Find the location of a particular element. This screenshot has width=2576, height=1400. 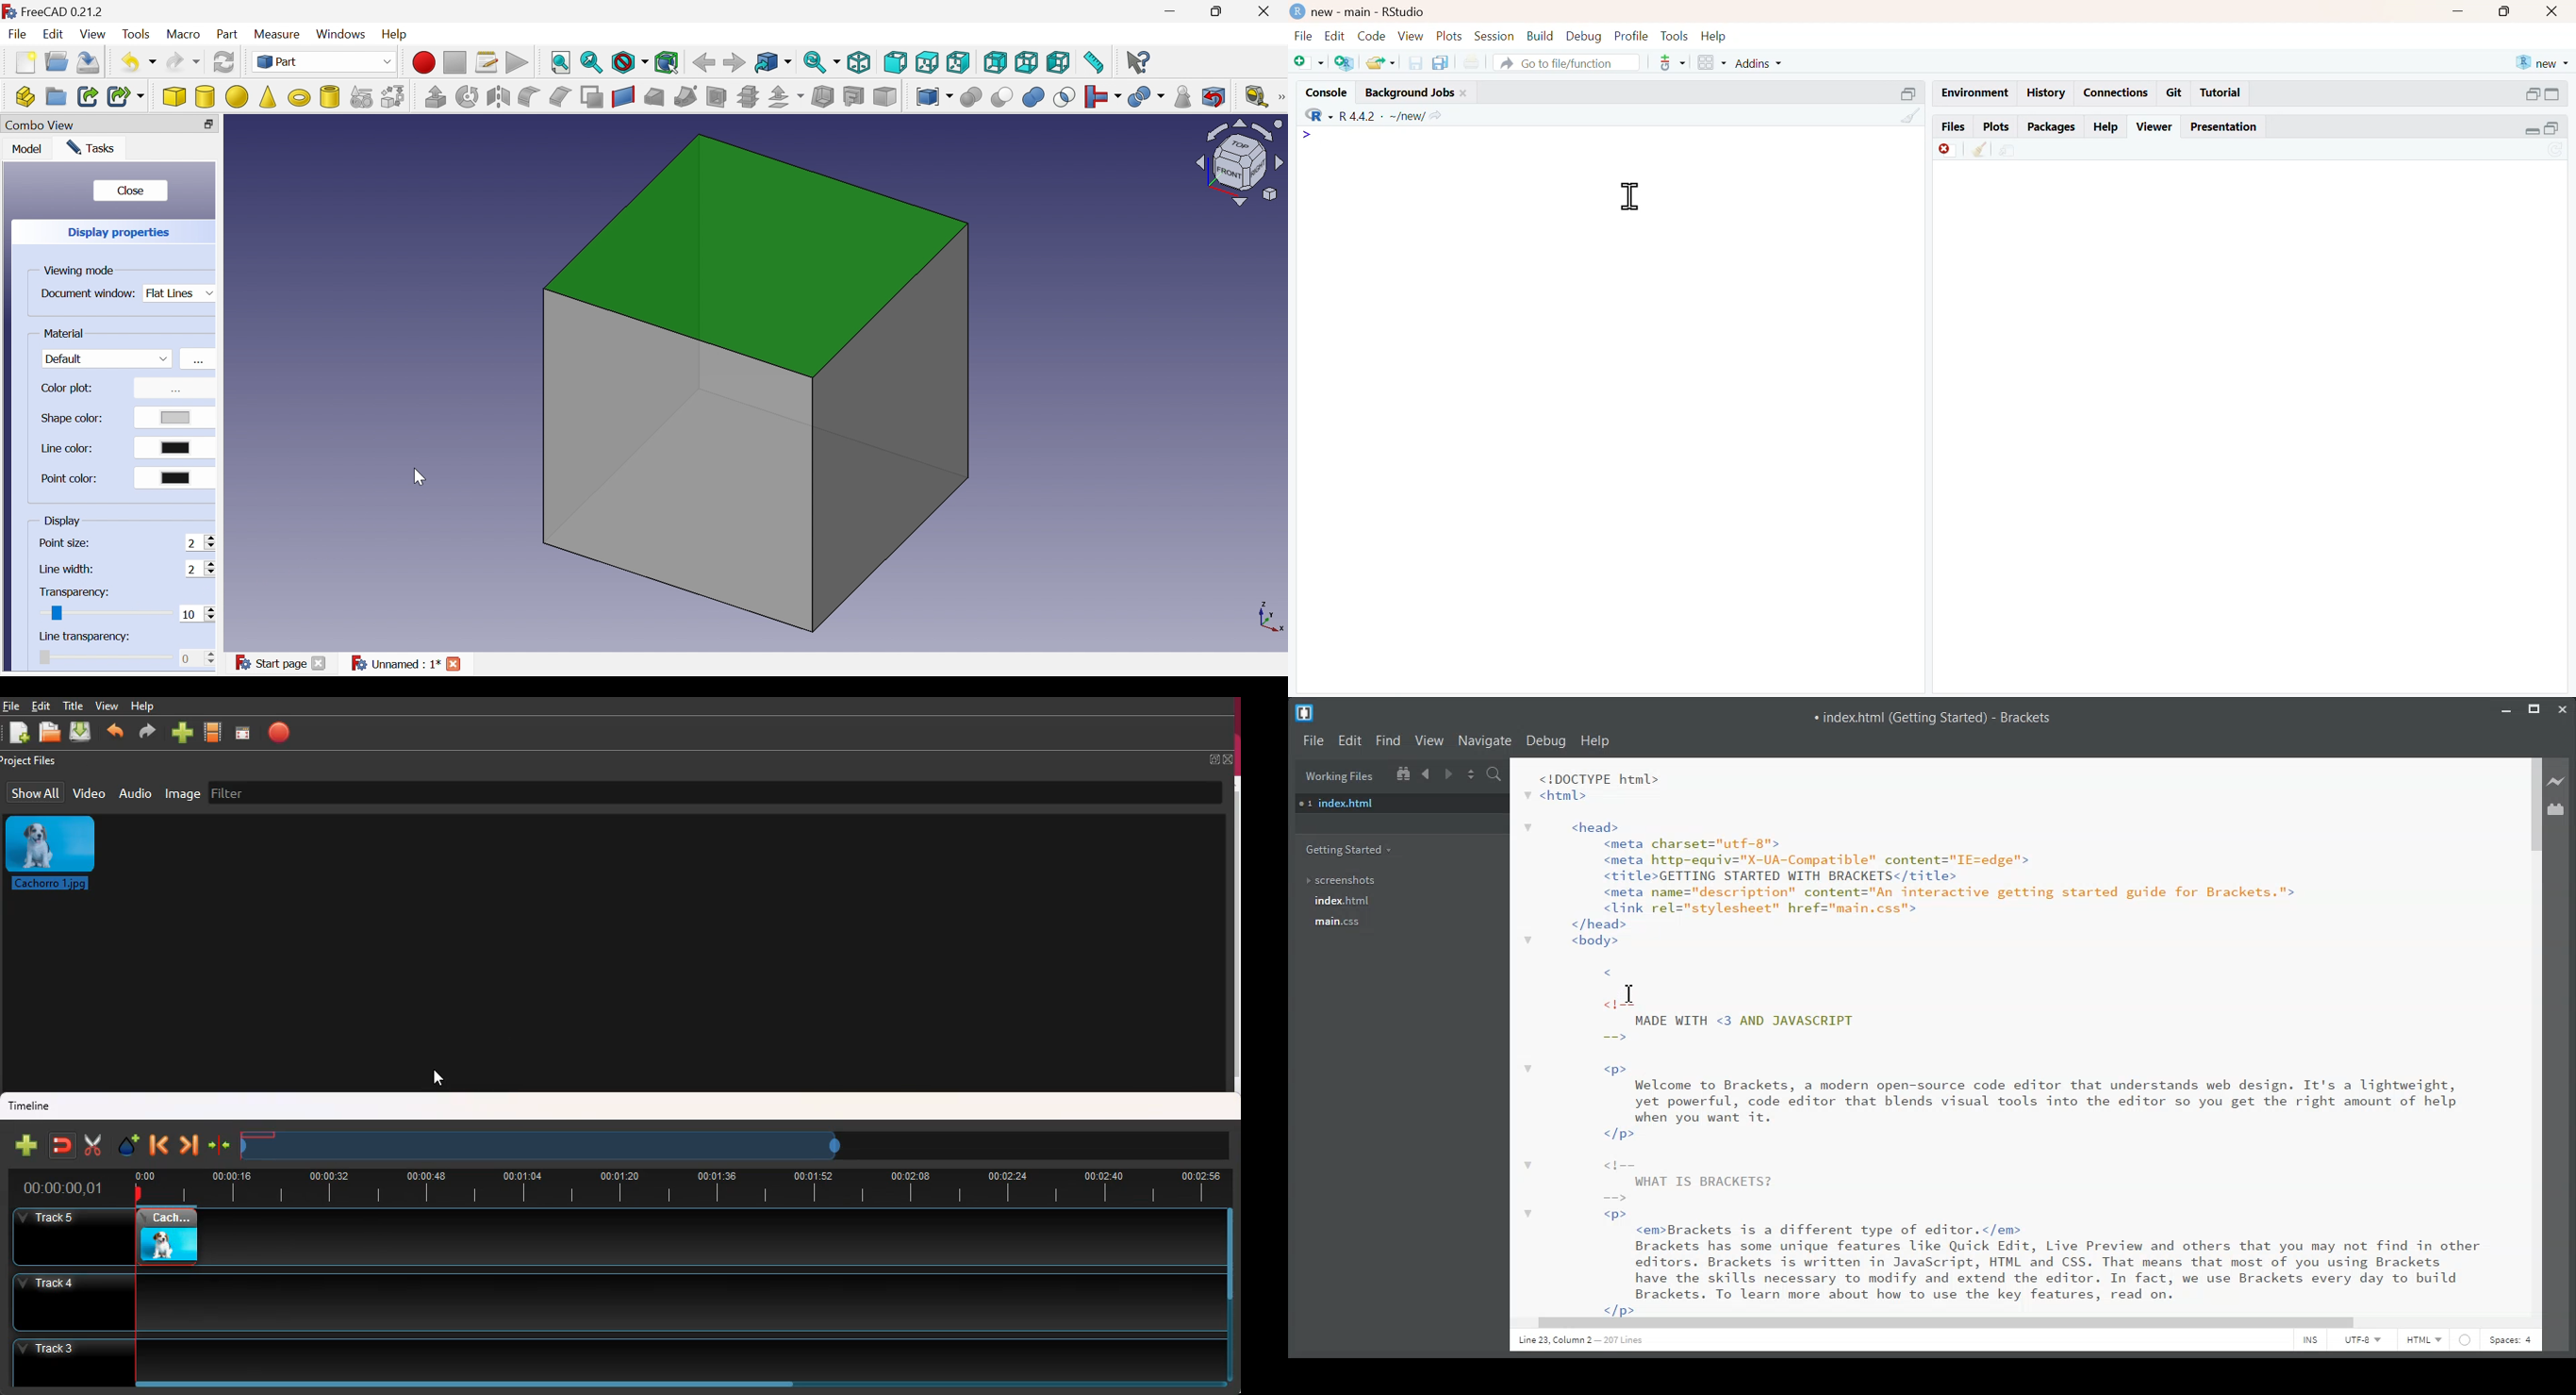

Text is located at coordinates (1934, 719).